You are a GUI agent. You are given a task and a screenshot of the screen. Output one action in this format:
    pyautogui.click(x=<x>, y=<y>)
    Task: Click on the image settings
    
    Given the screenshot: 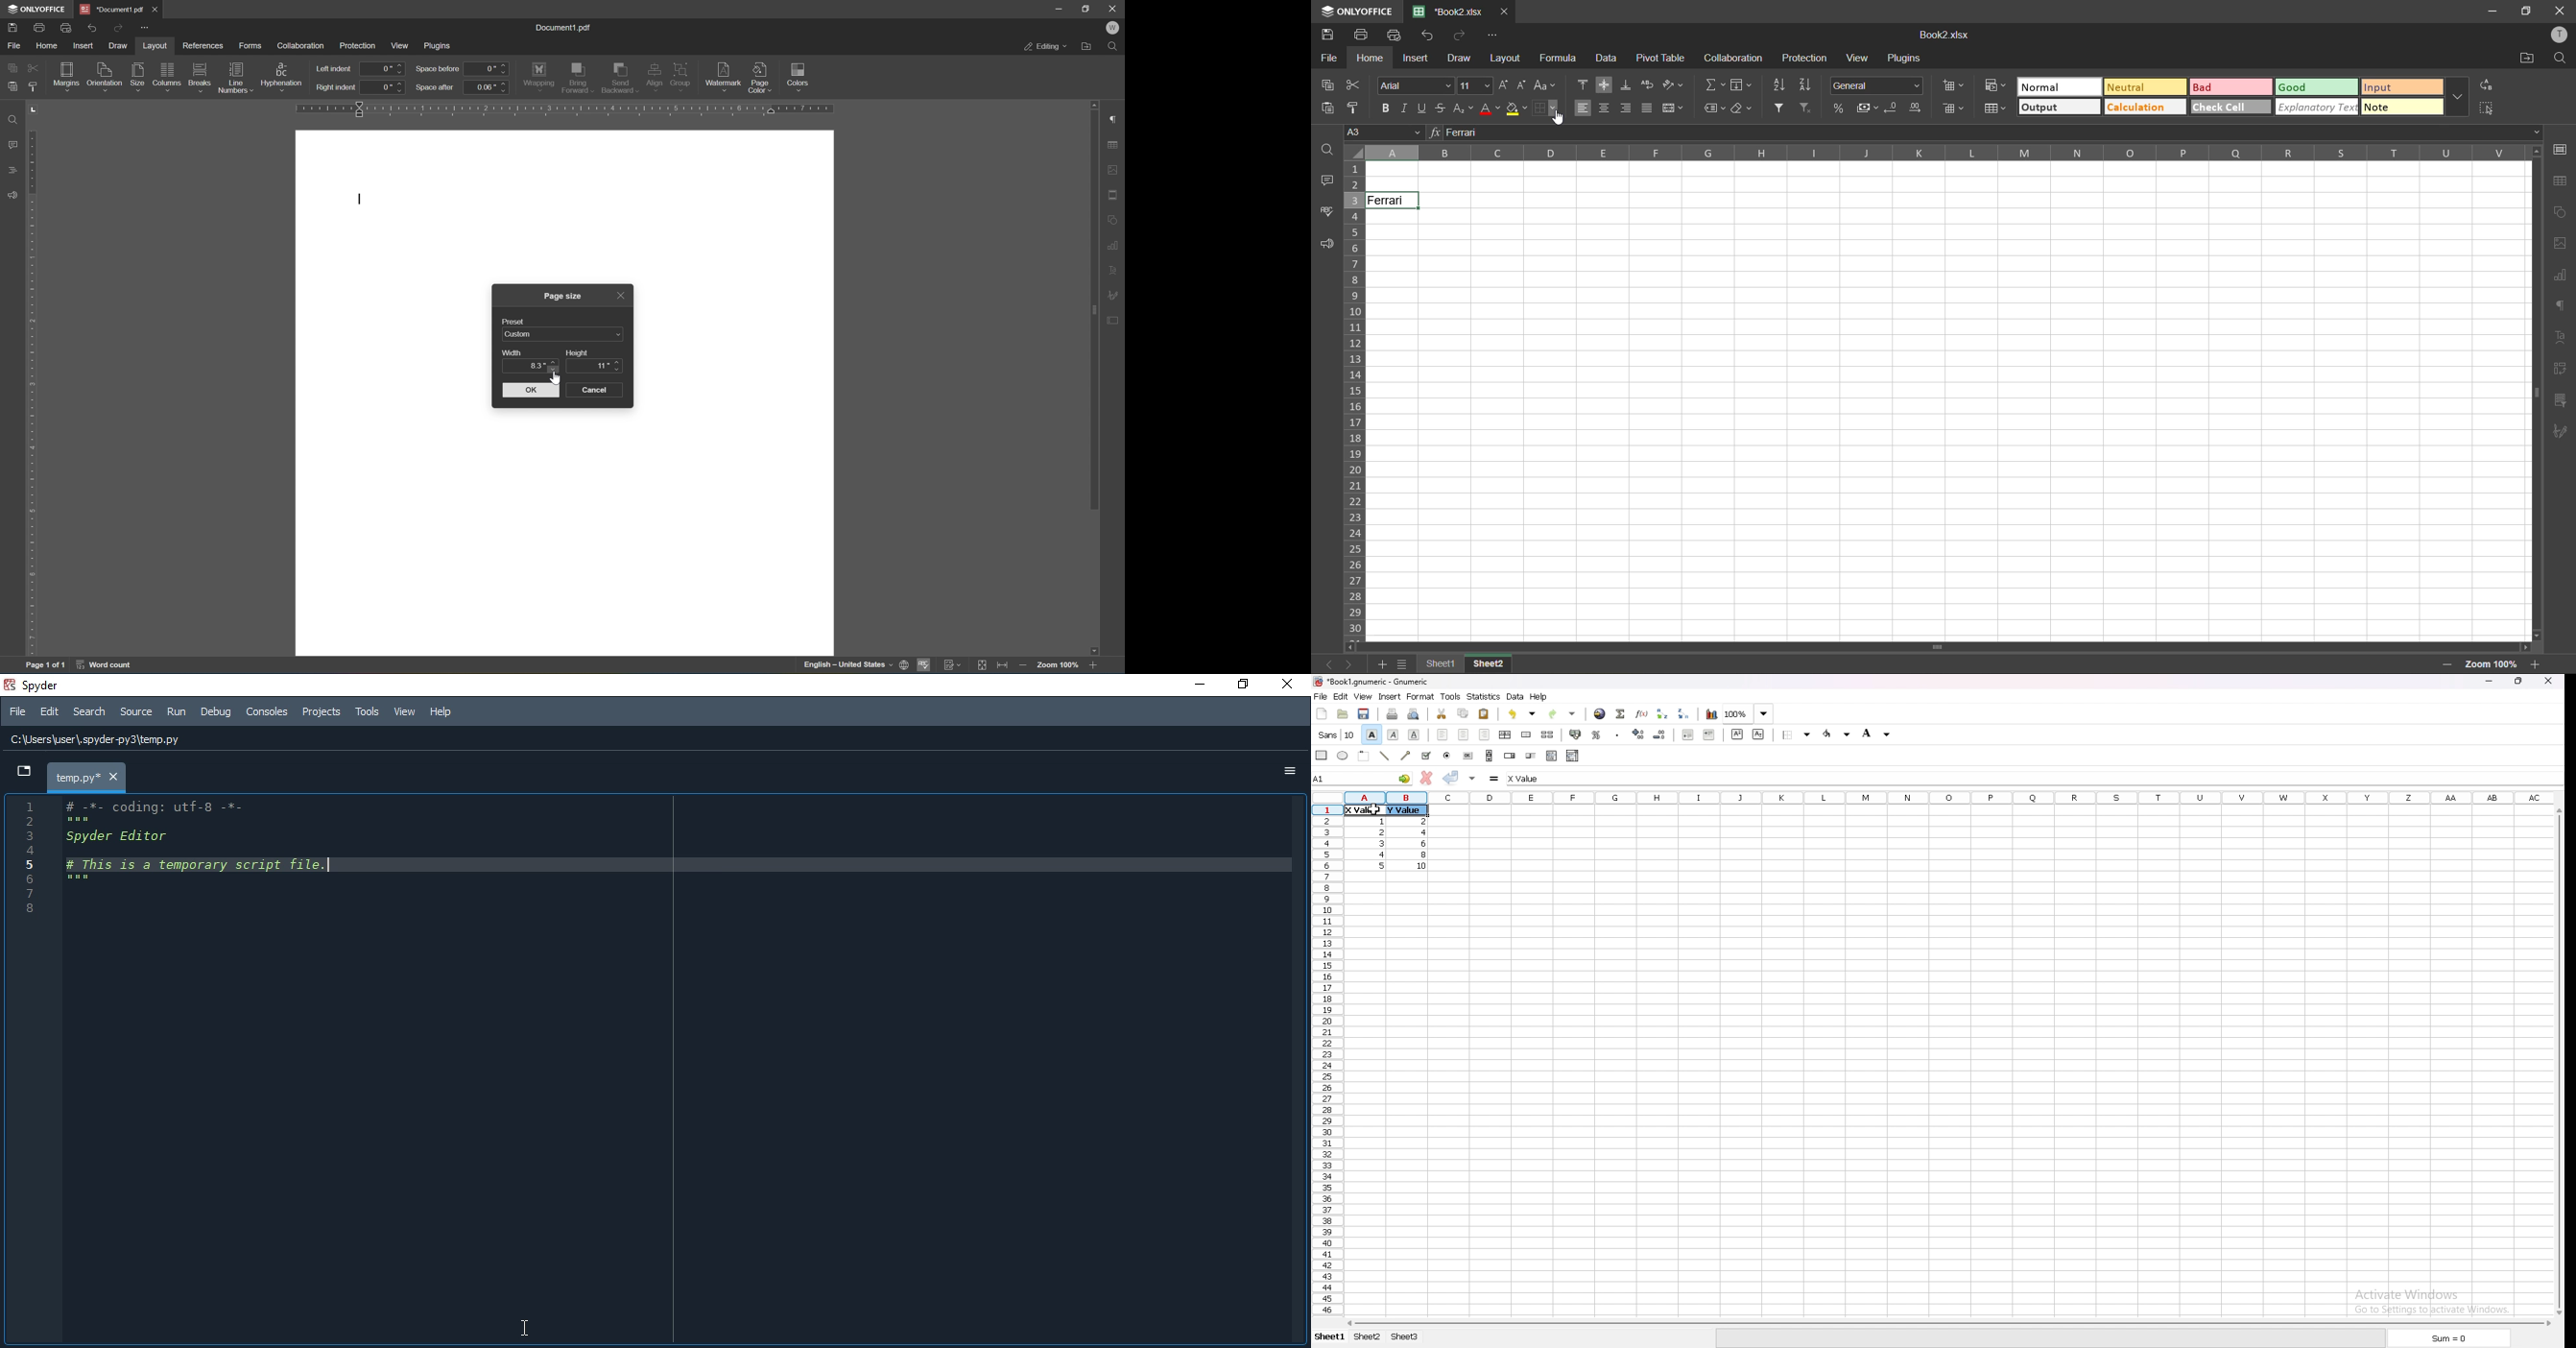 What is the action you would take?
    pyautogui.click(x=1114, y=172)
    